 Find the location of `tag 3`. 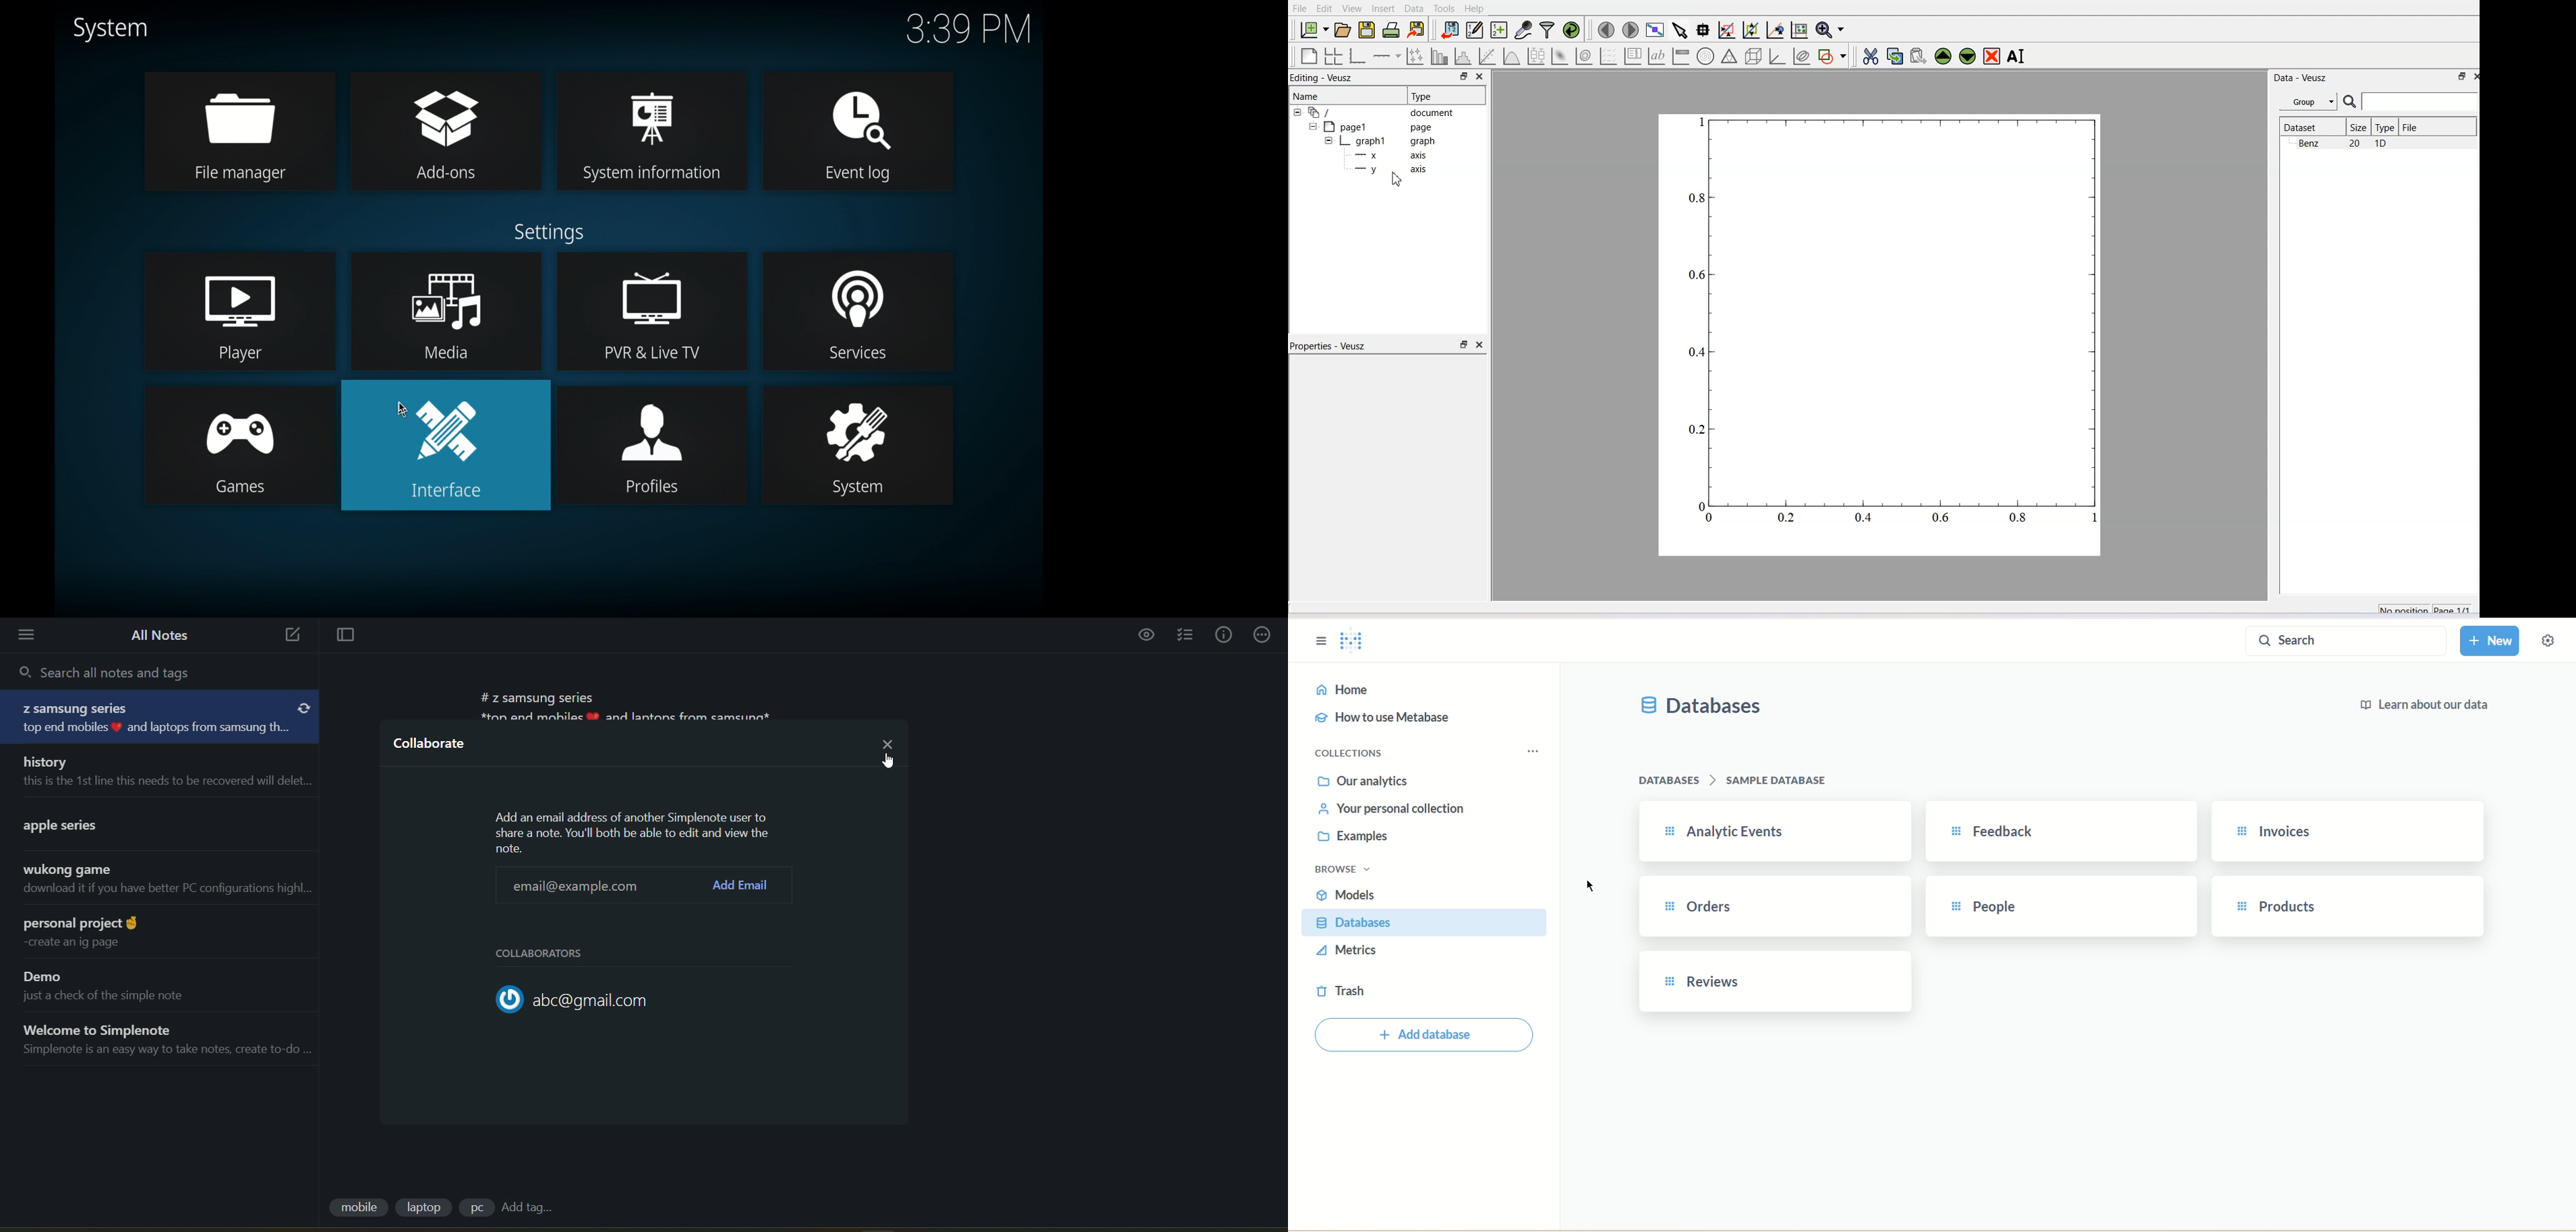

tag 3 is located at coordinates (476, 1207).